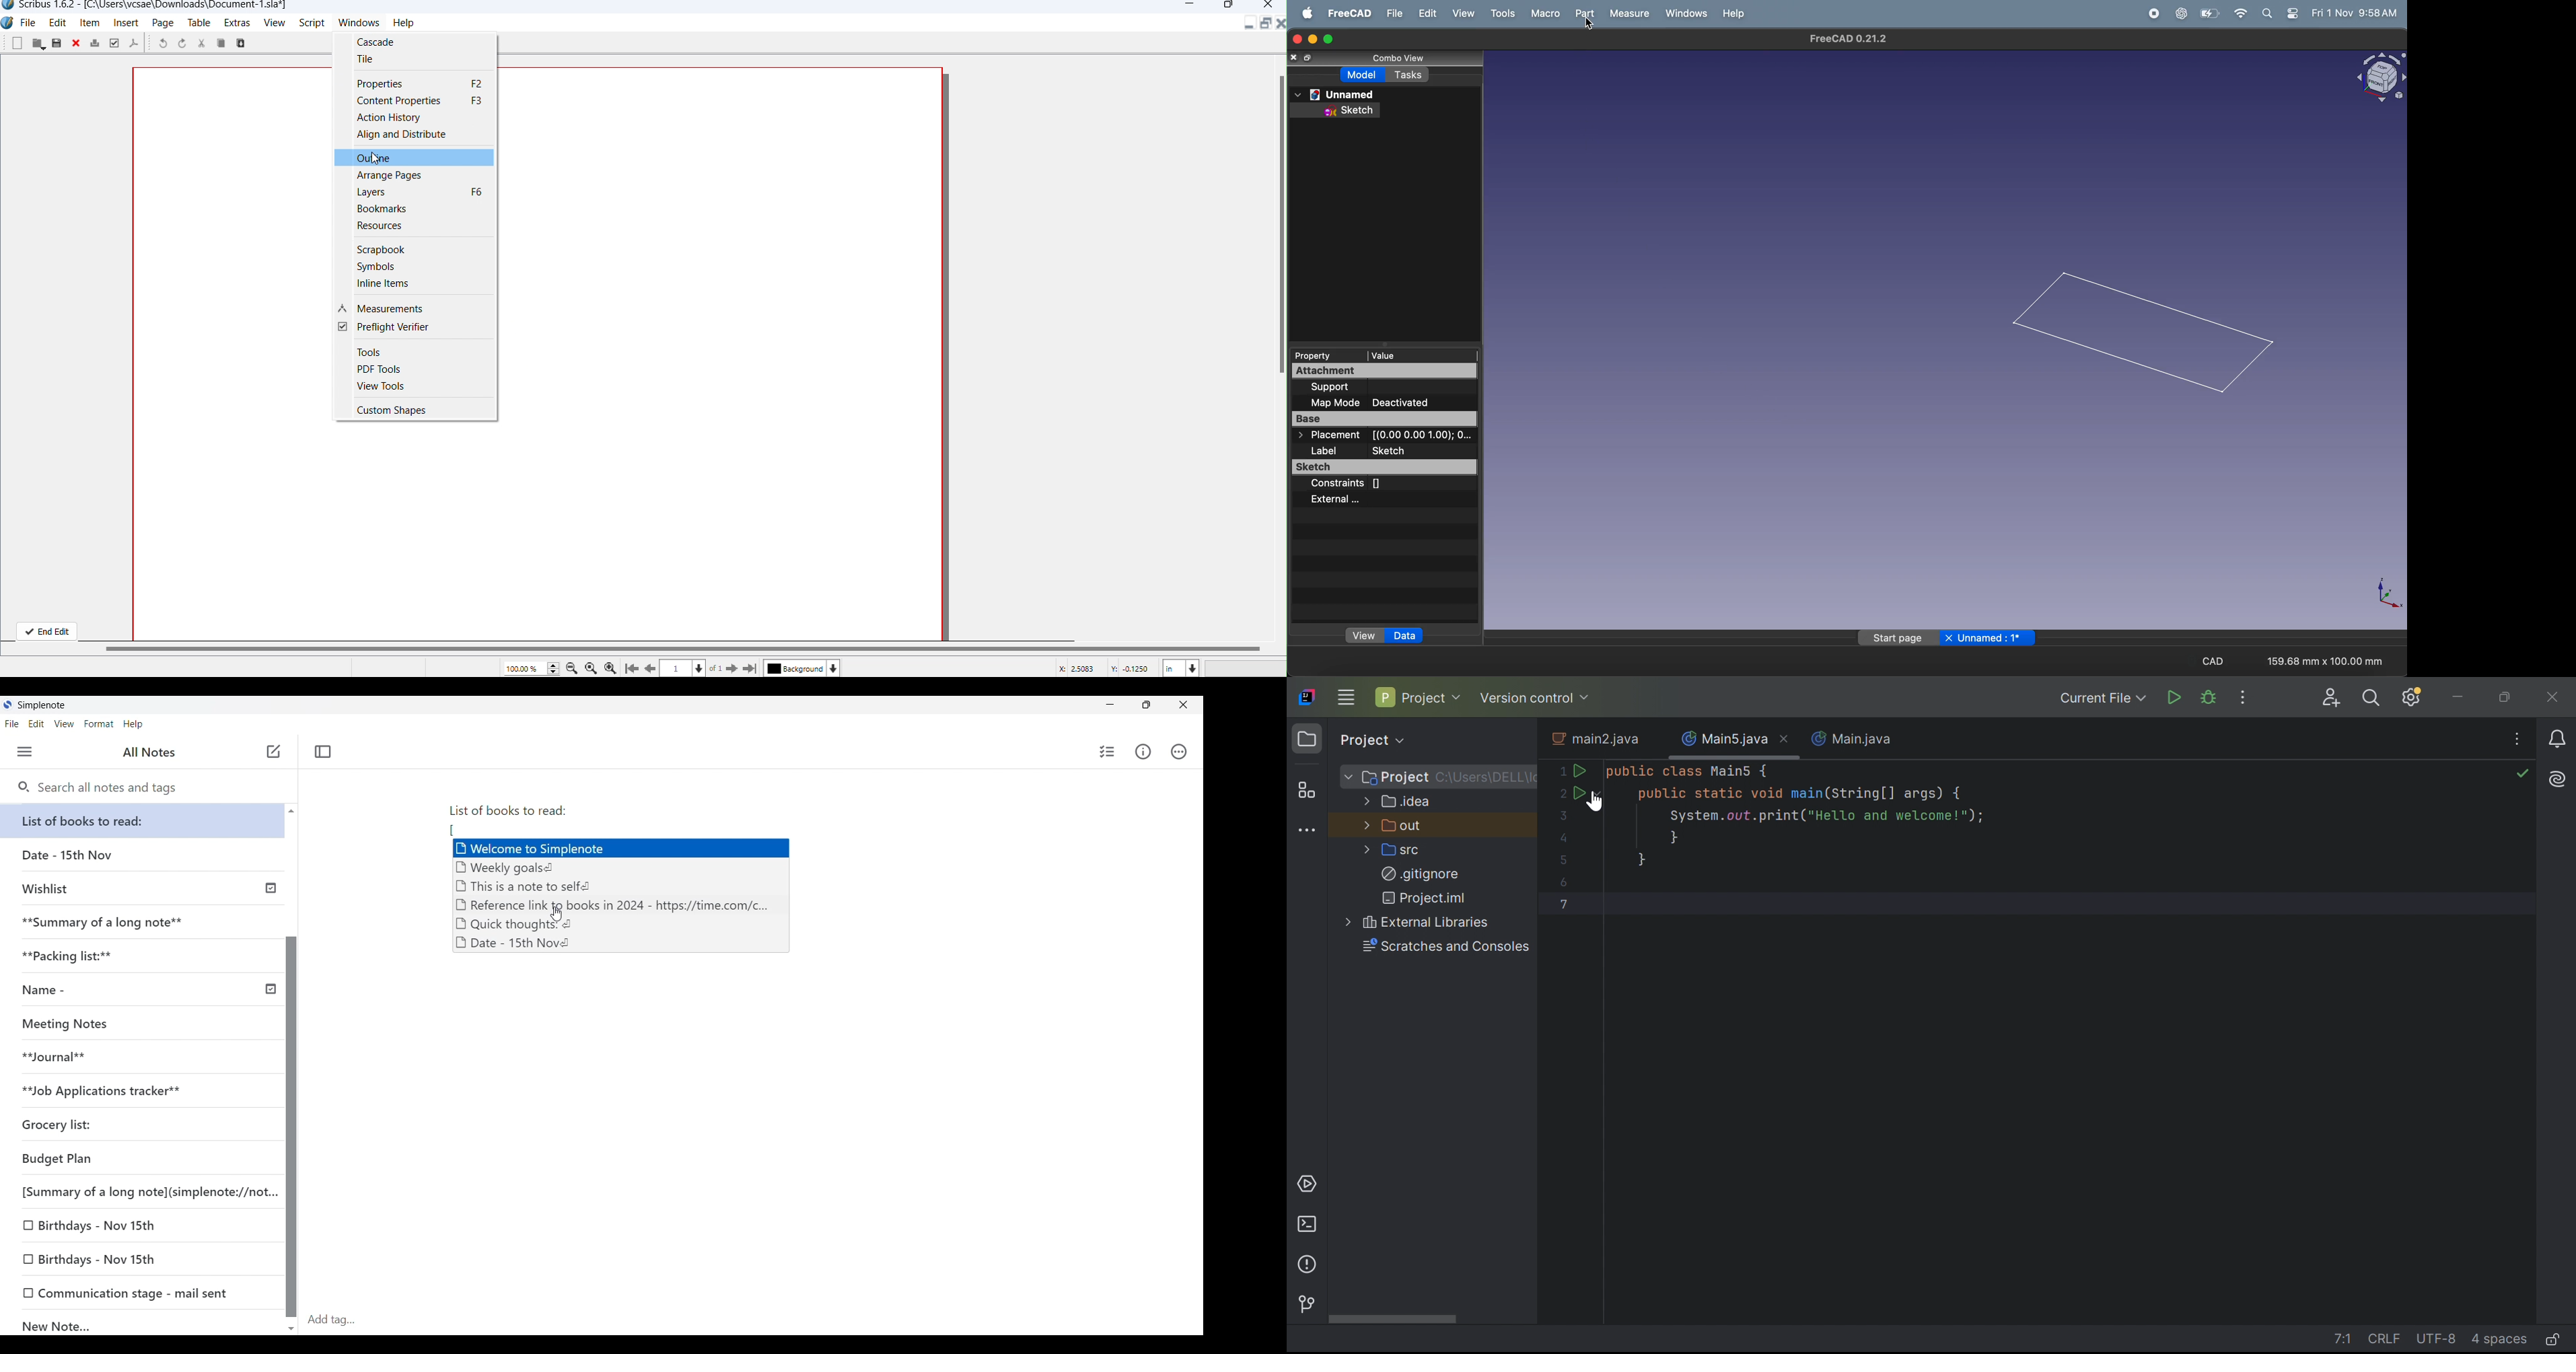  I want to click on Action History, so click(390, 118).